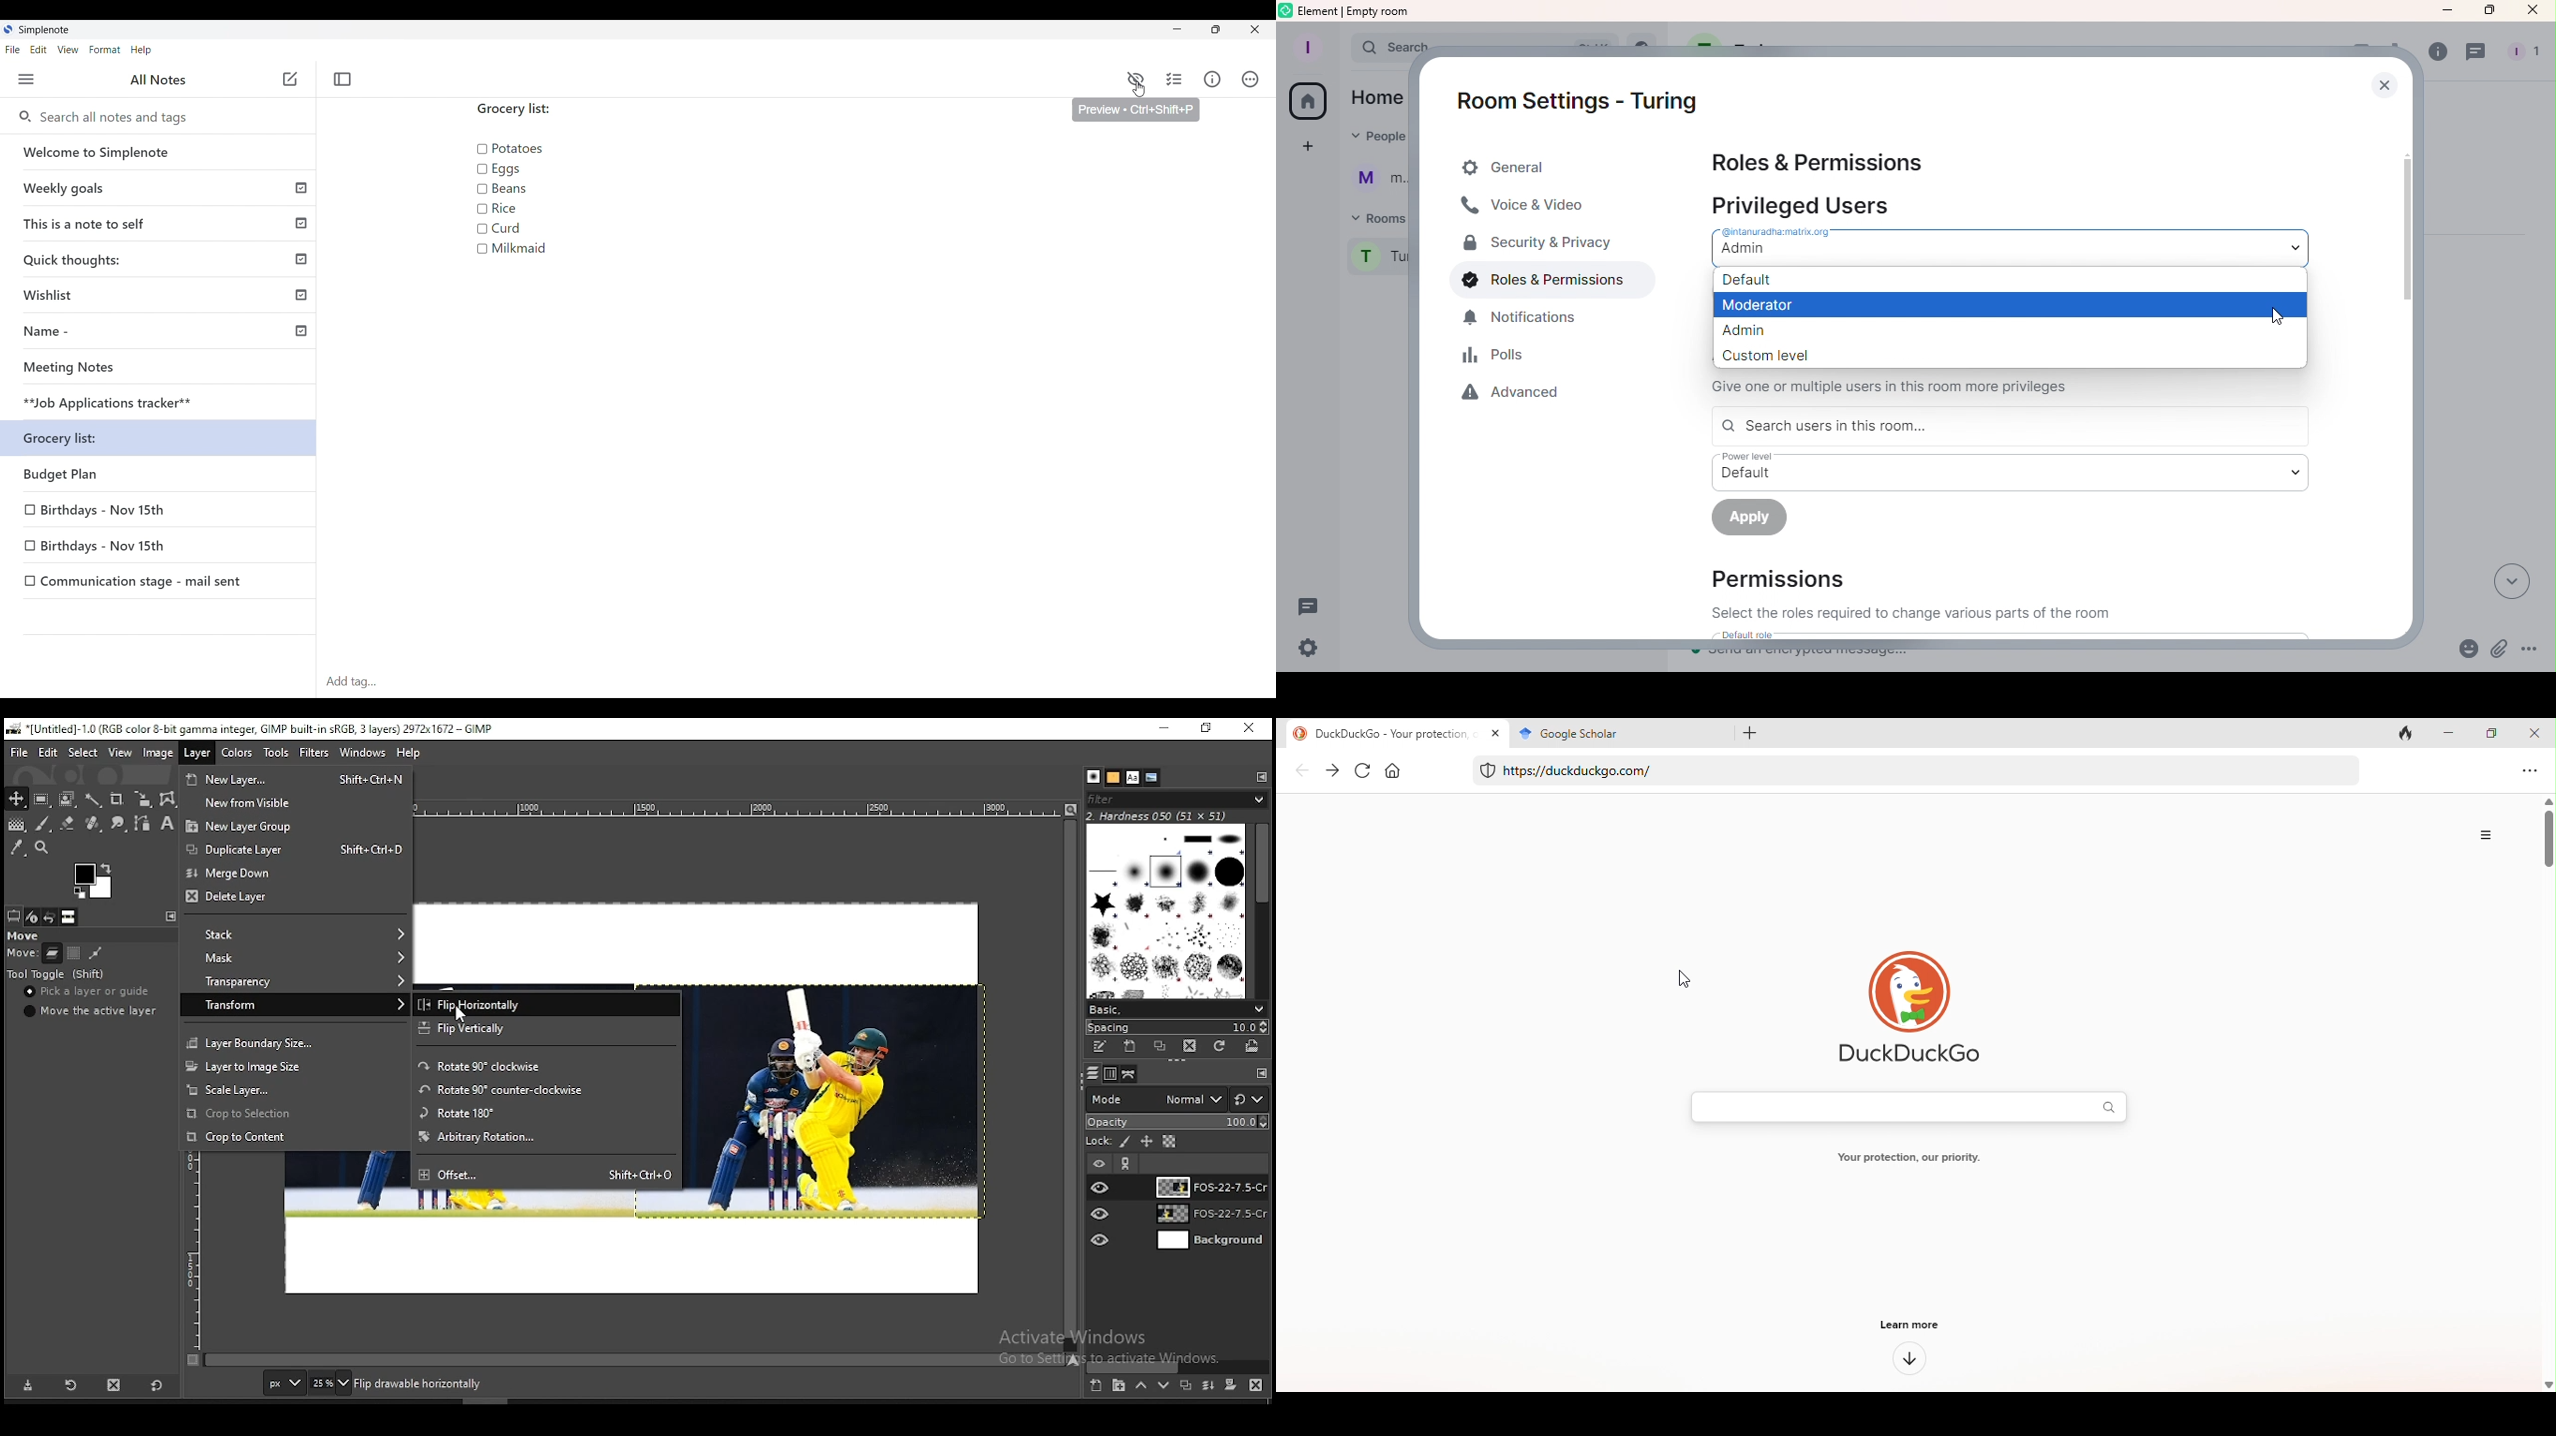 Image resolution: width=2576 pixels, height=1456 pixels. What do you see at coordinates (29, 1386) in the screenshot?
I see `save tool preset` at bounding box center [29, 1386].